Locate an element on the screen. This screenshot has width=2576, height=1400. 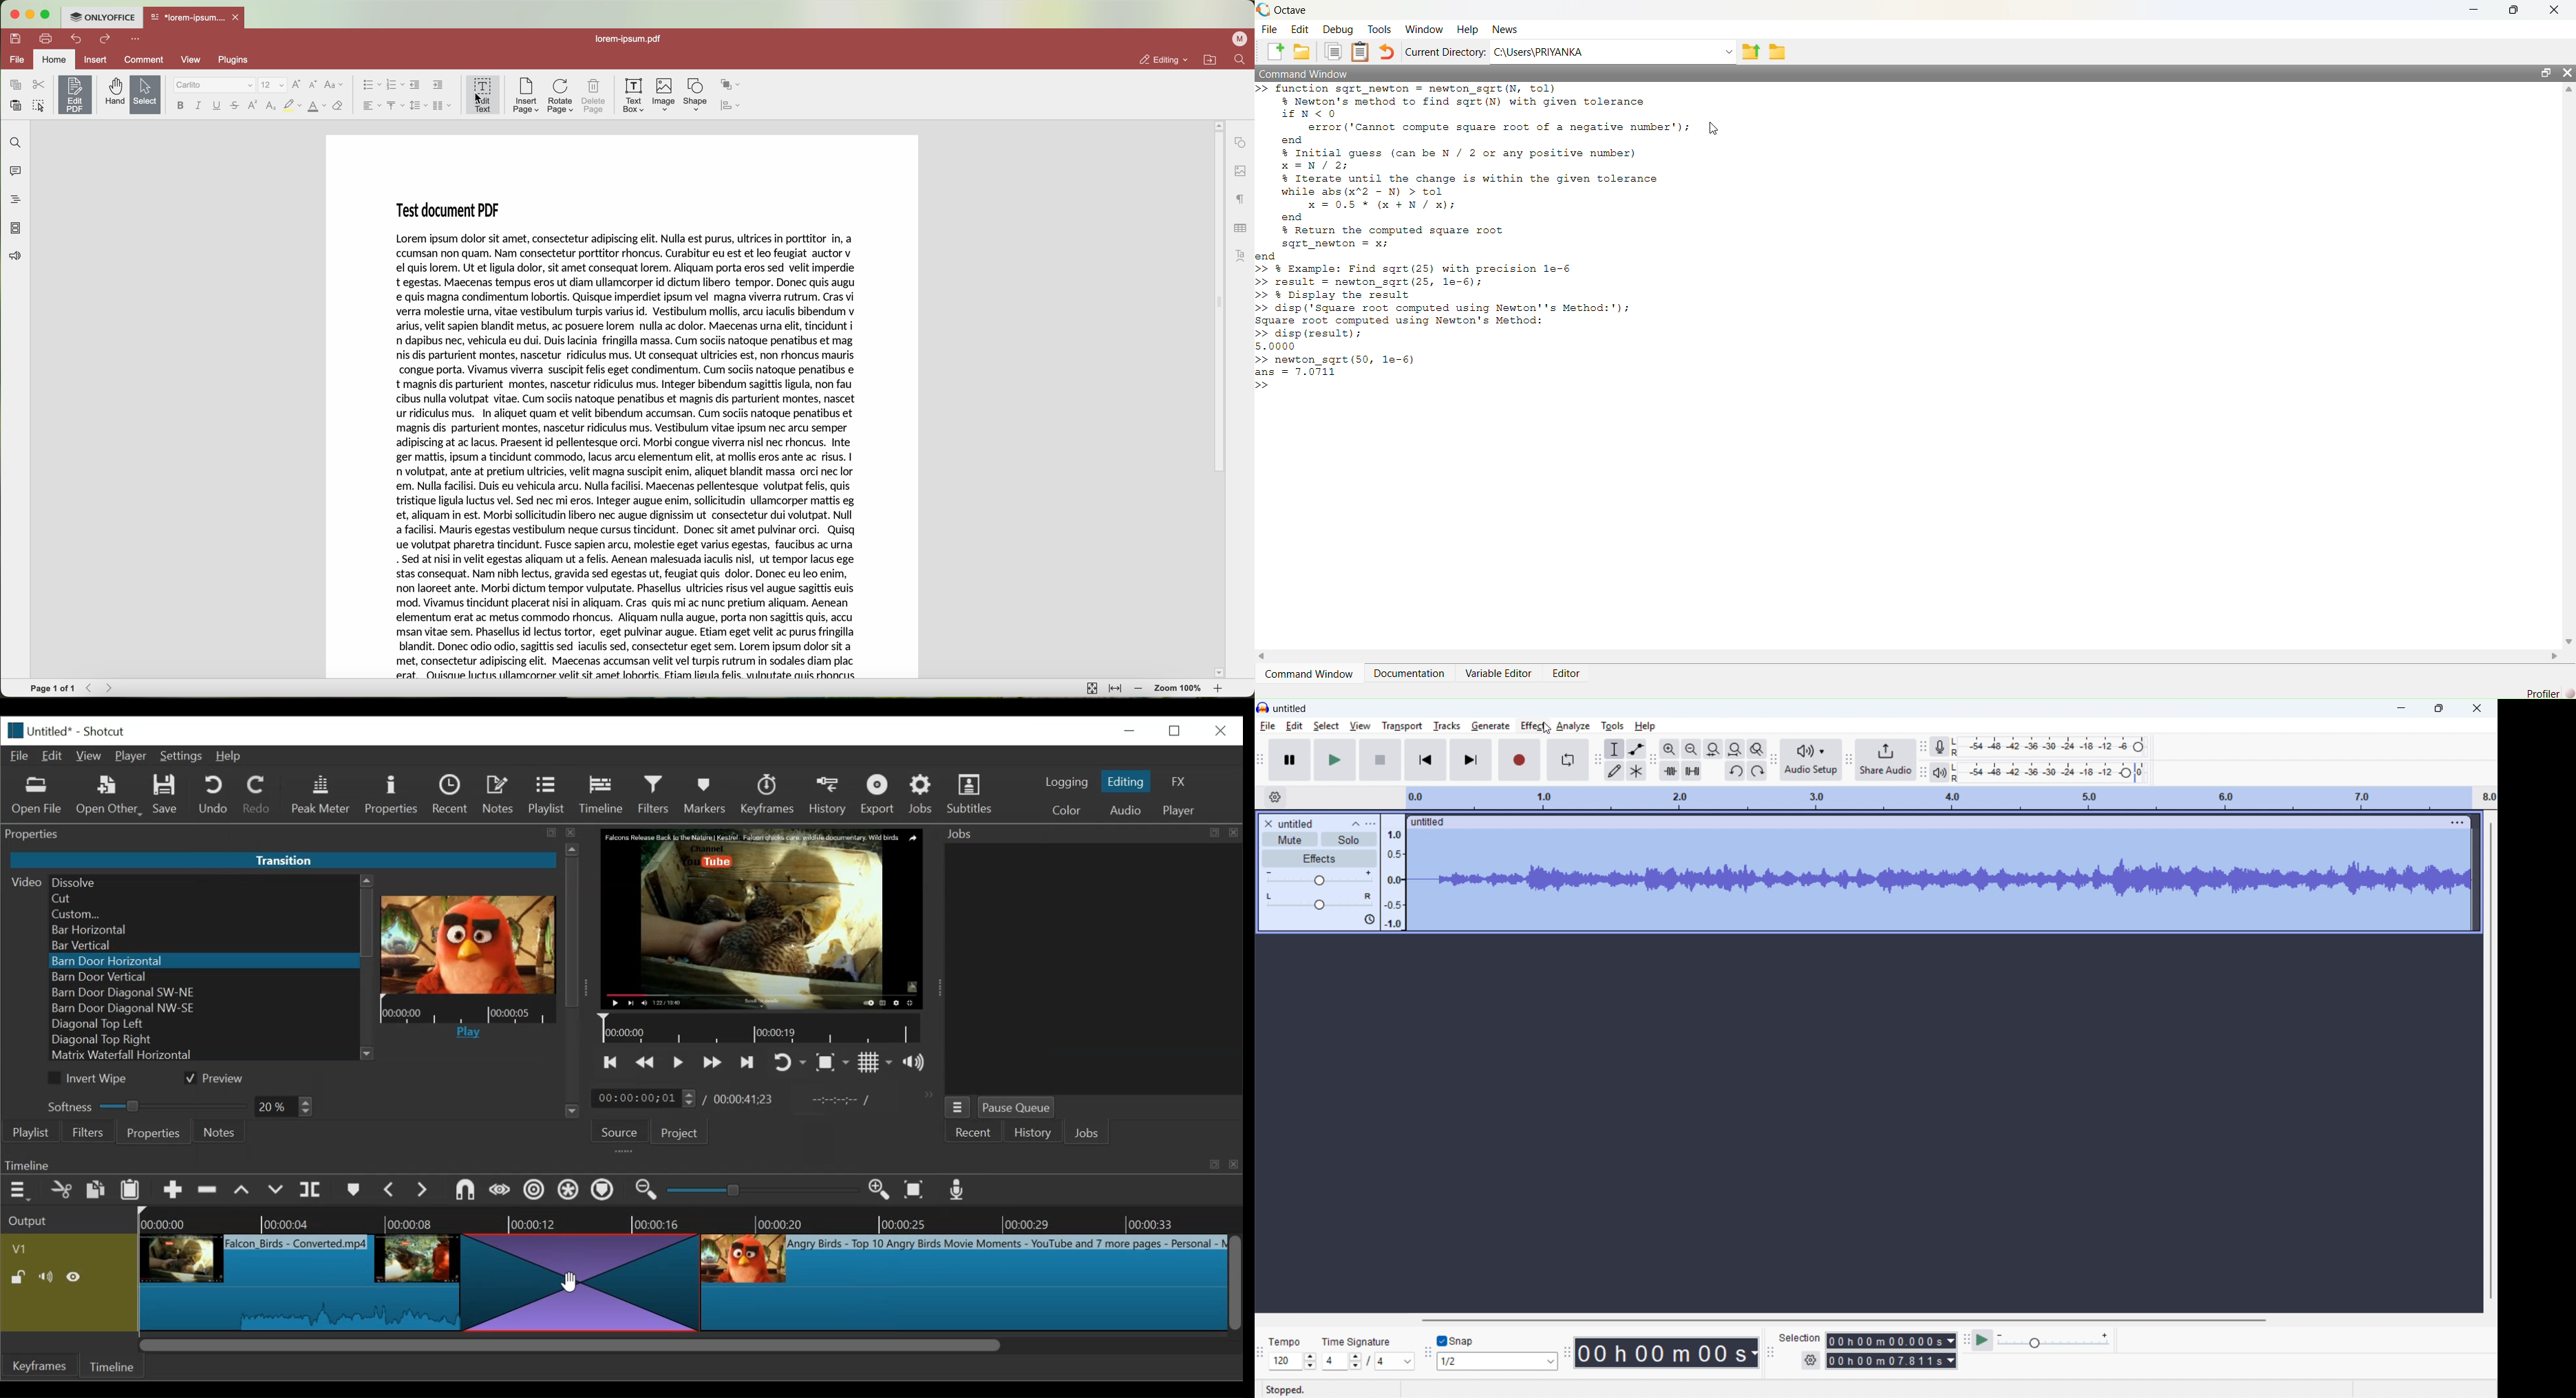
Plugins is located at coordinates (234, 60).